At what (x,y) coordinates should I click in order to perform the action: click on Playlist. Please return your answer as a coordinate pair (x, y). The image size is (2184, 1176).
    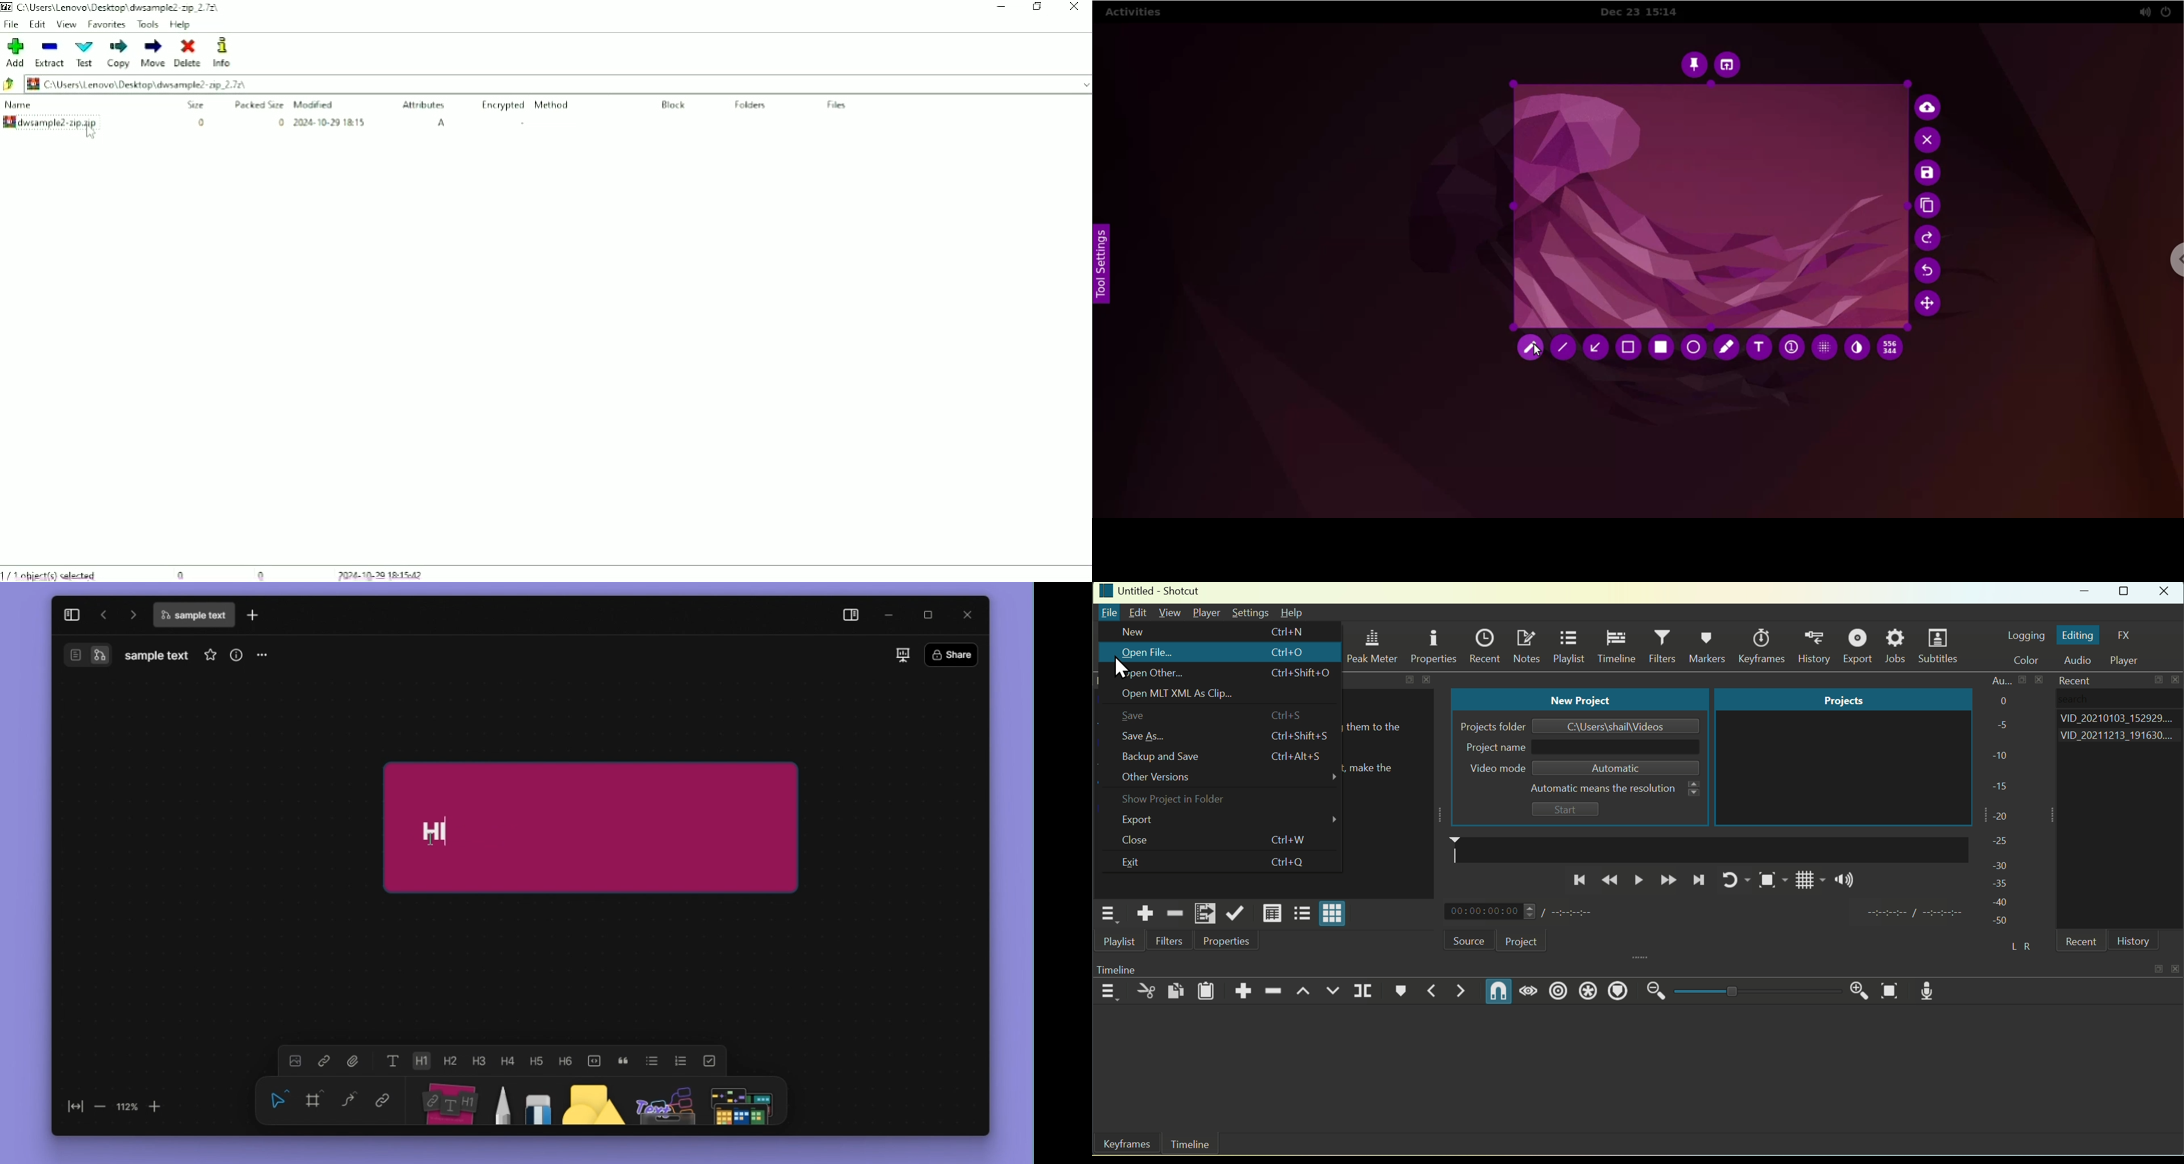
    Looking at the image, I should click on (1569, 648).